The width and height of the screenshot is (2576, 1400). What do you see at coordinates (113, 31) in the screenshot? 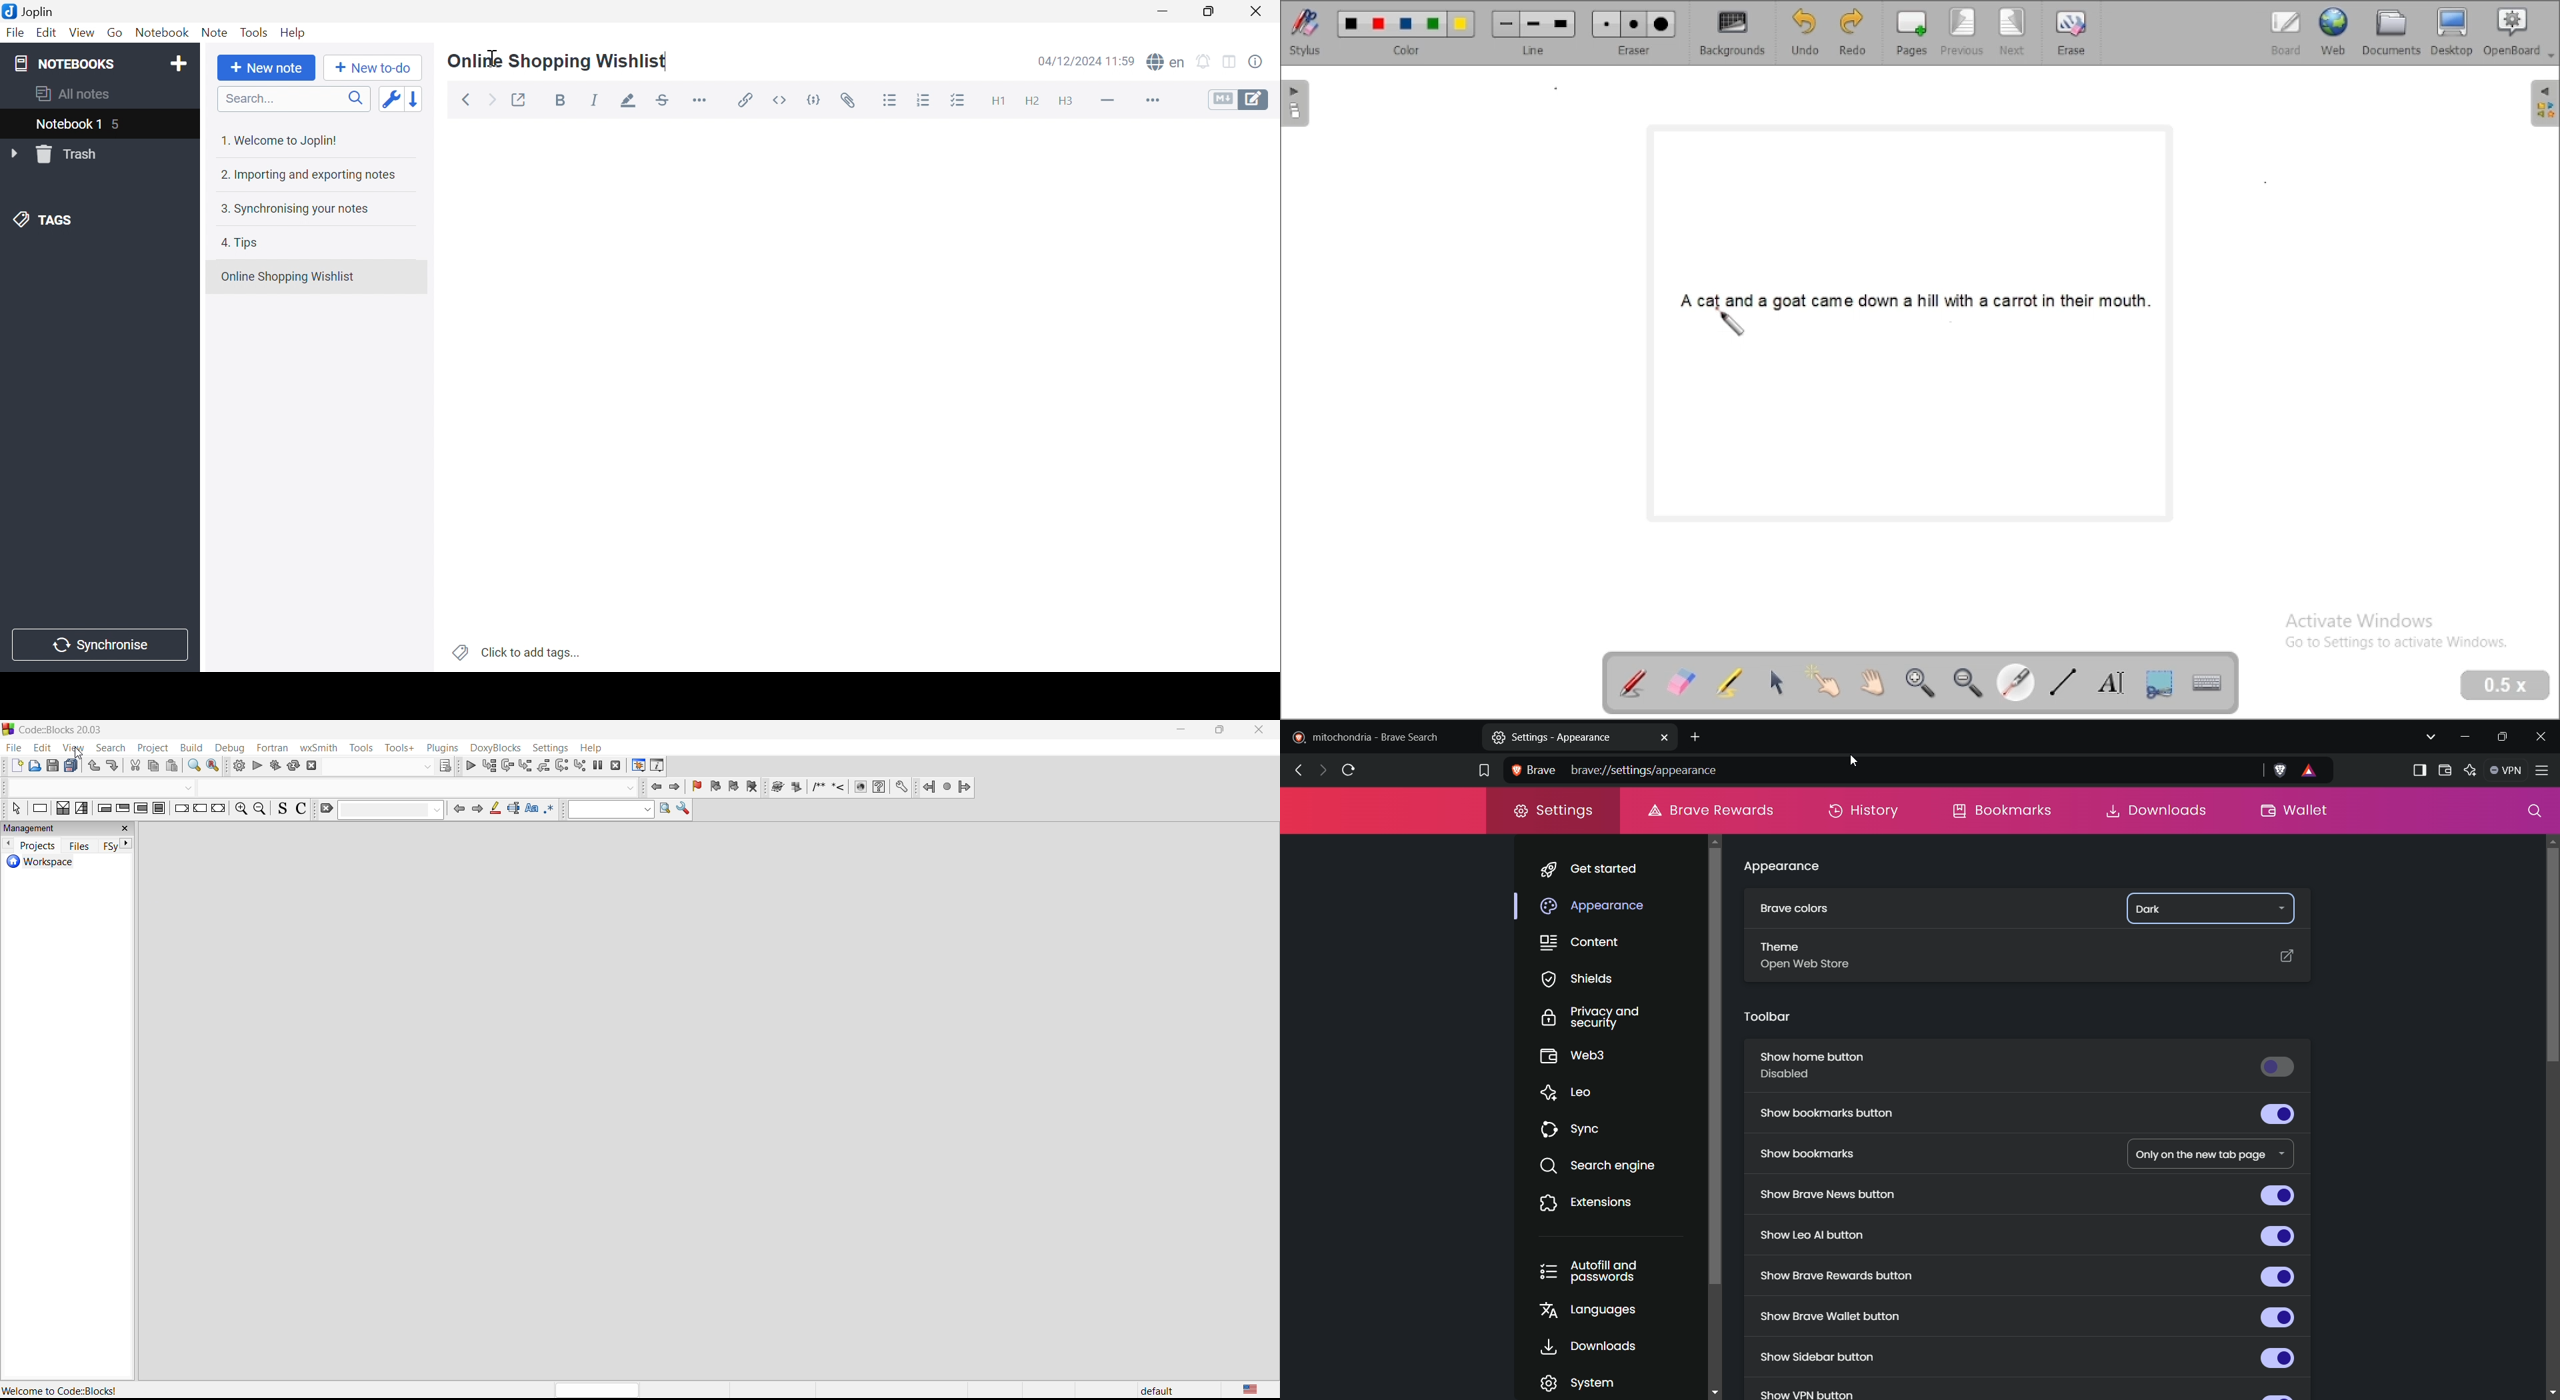
I see `Go` at bounding box center [113, 31].